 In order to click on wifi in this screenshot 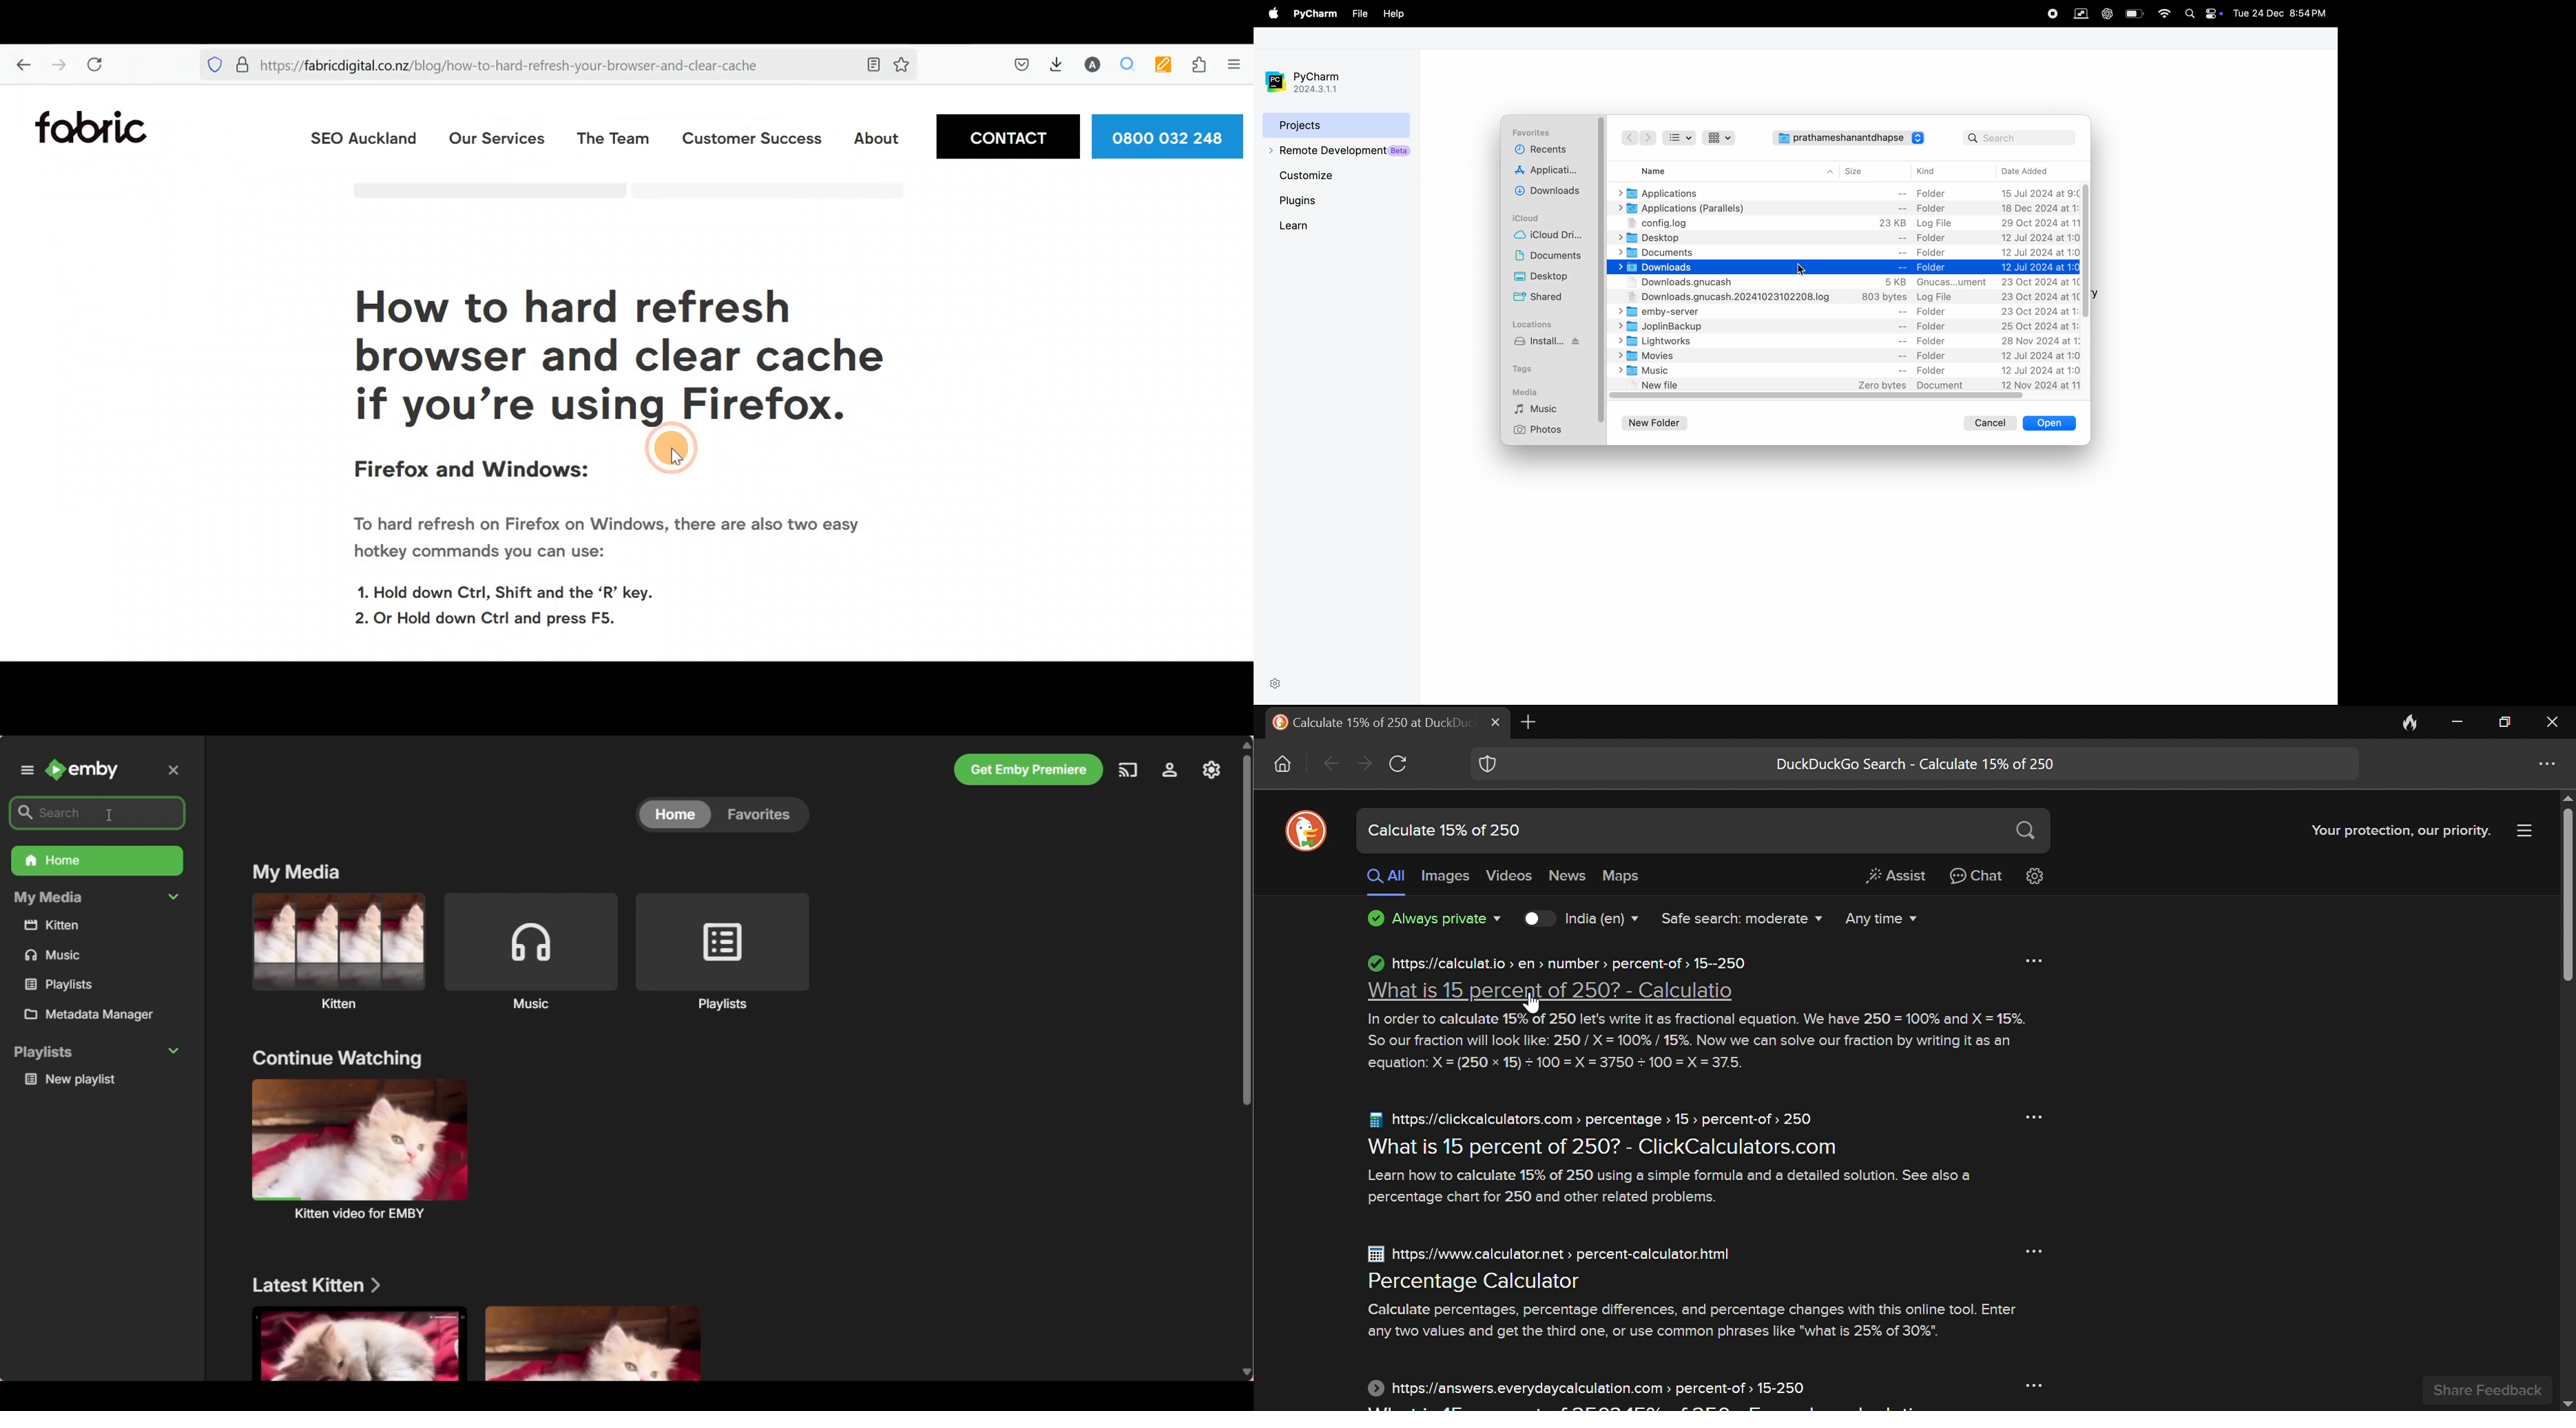, I will do `click(2162, 14)`.